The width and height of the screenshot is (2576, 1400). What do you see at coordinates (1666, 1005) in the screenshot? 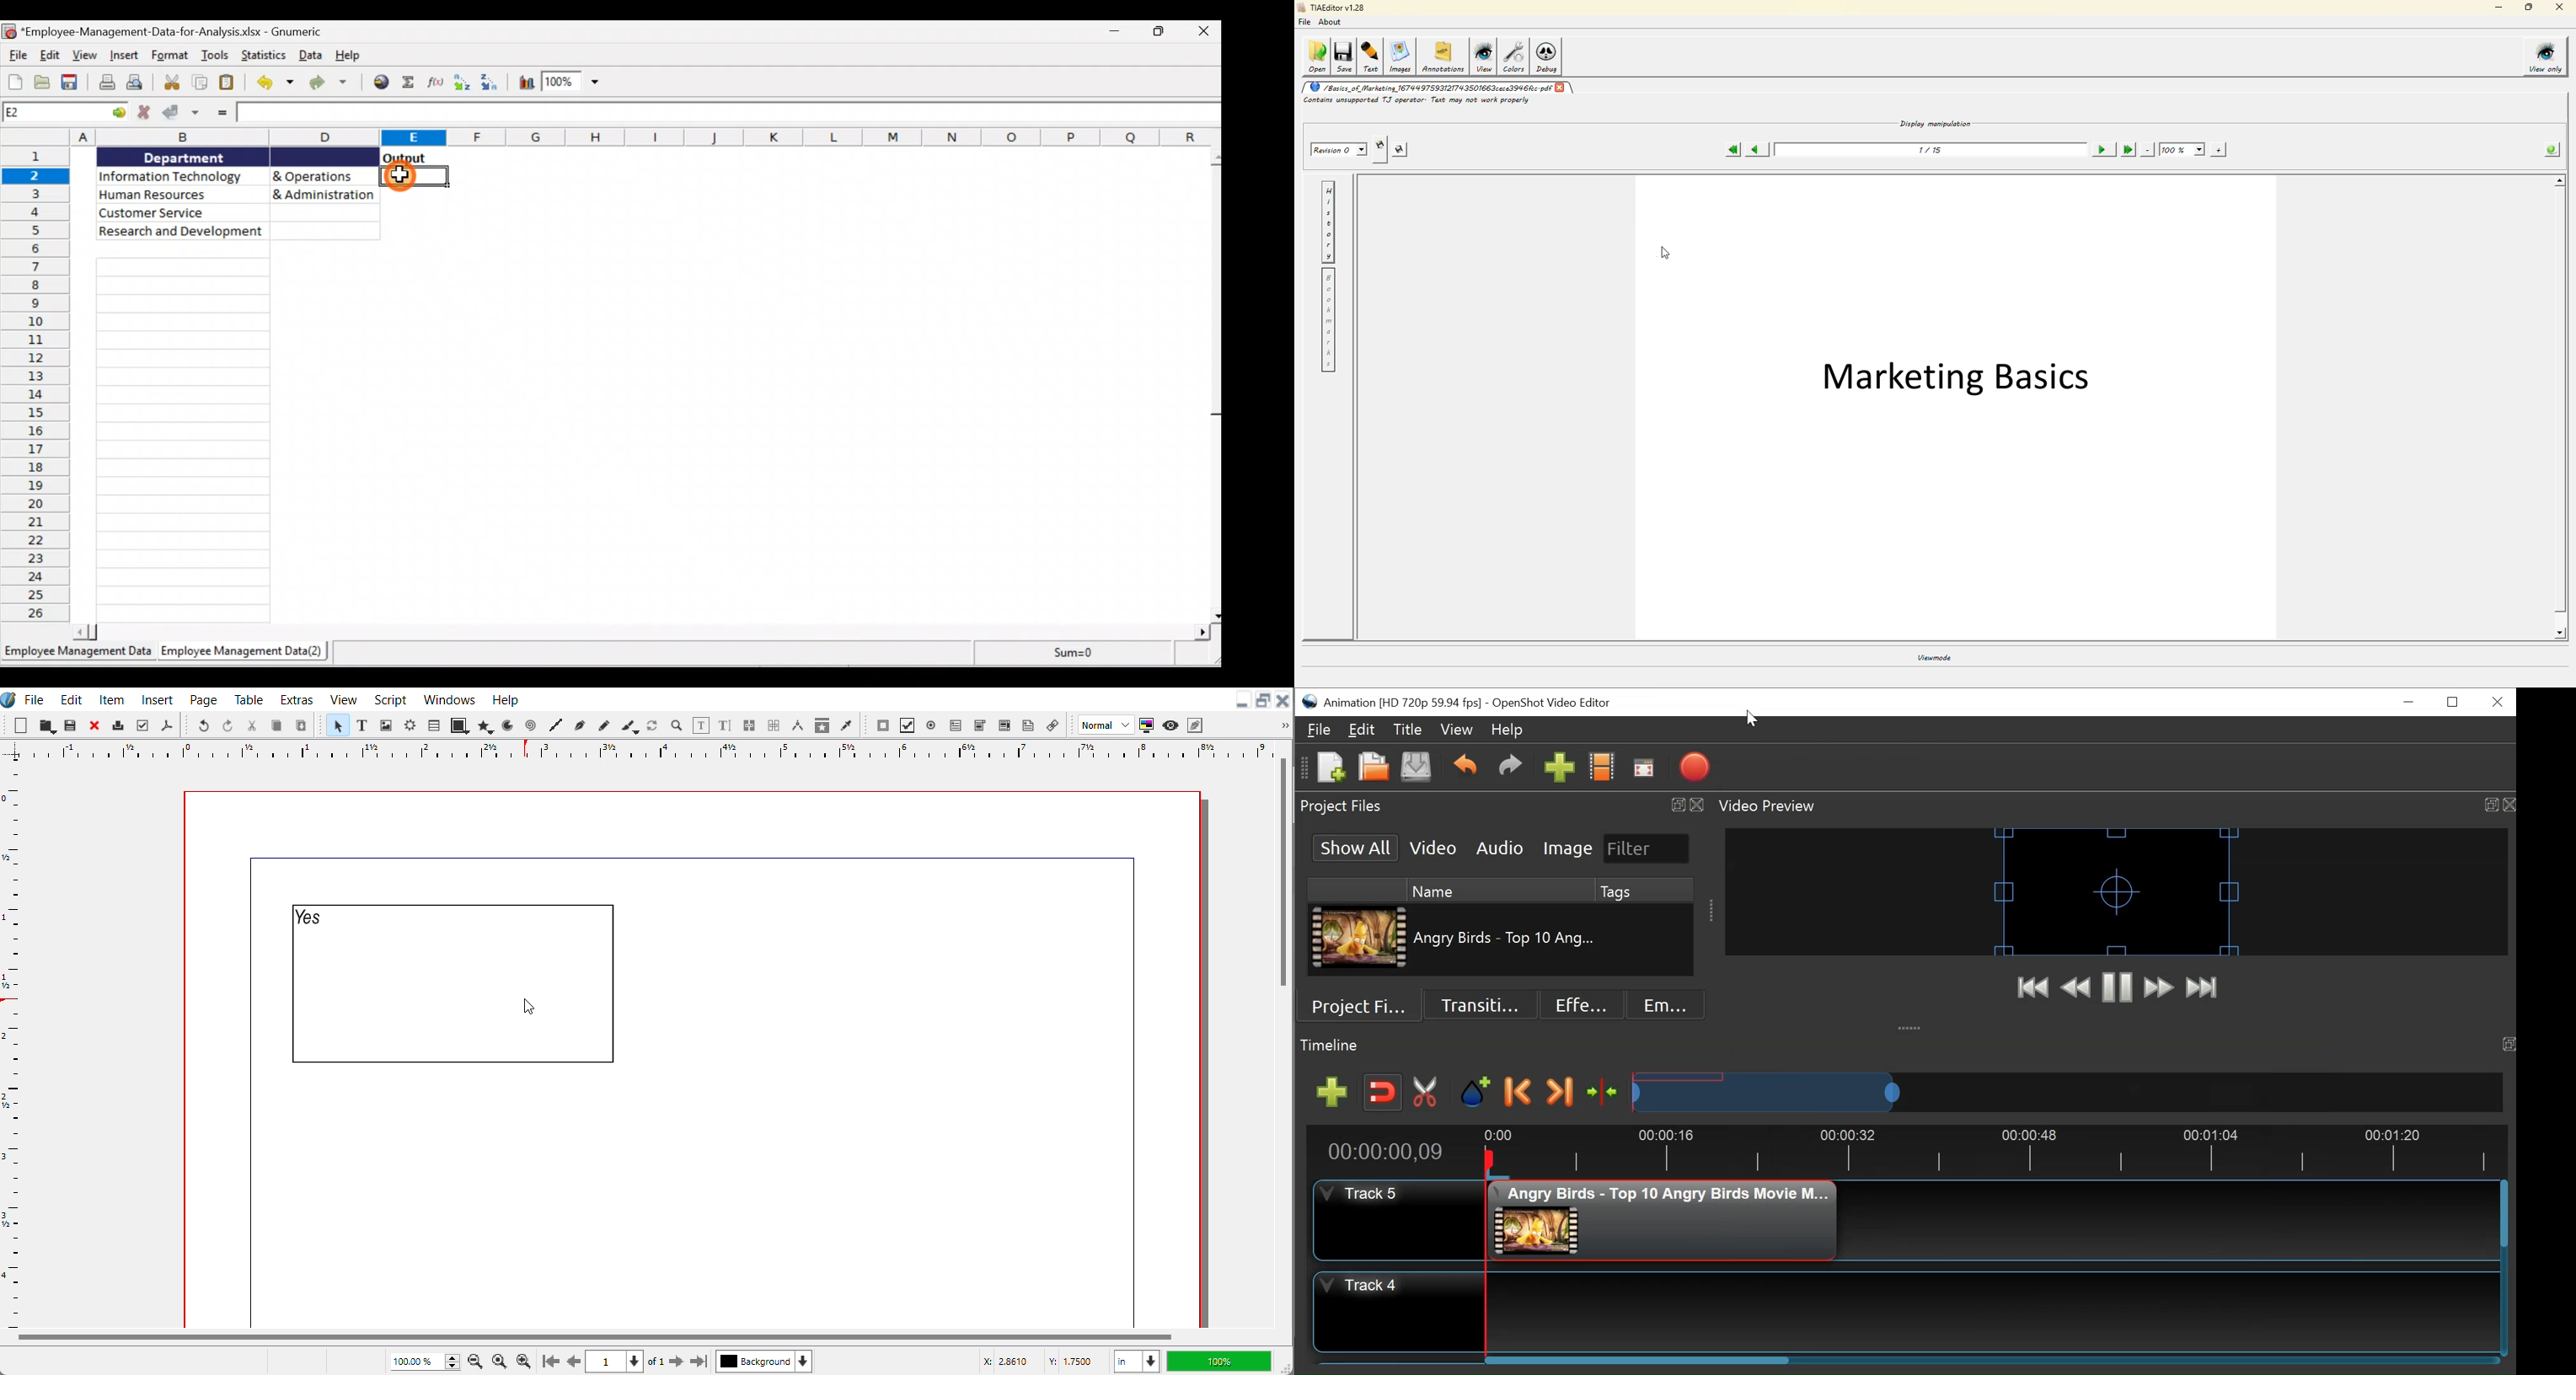
I see `Emoji` at bounding box center [1666, 1005].